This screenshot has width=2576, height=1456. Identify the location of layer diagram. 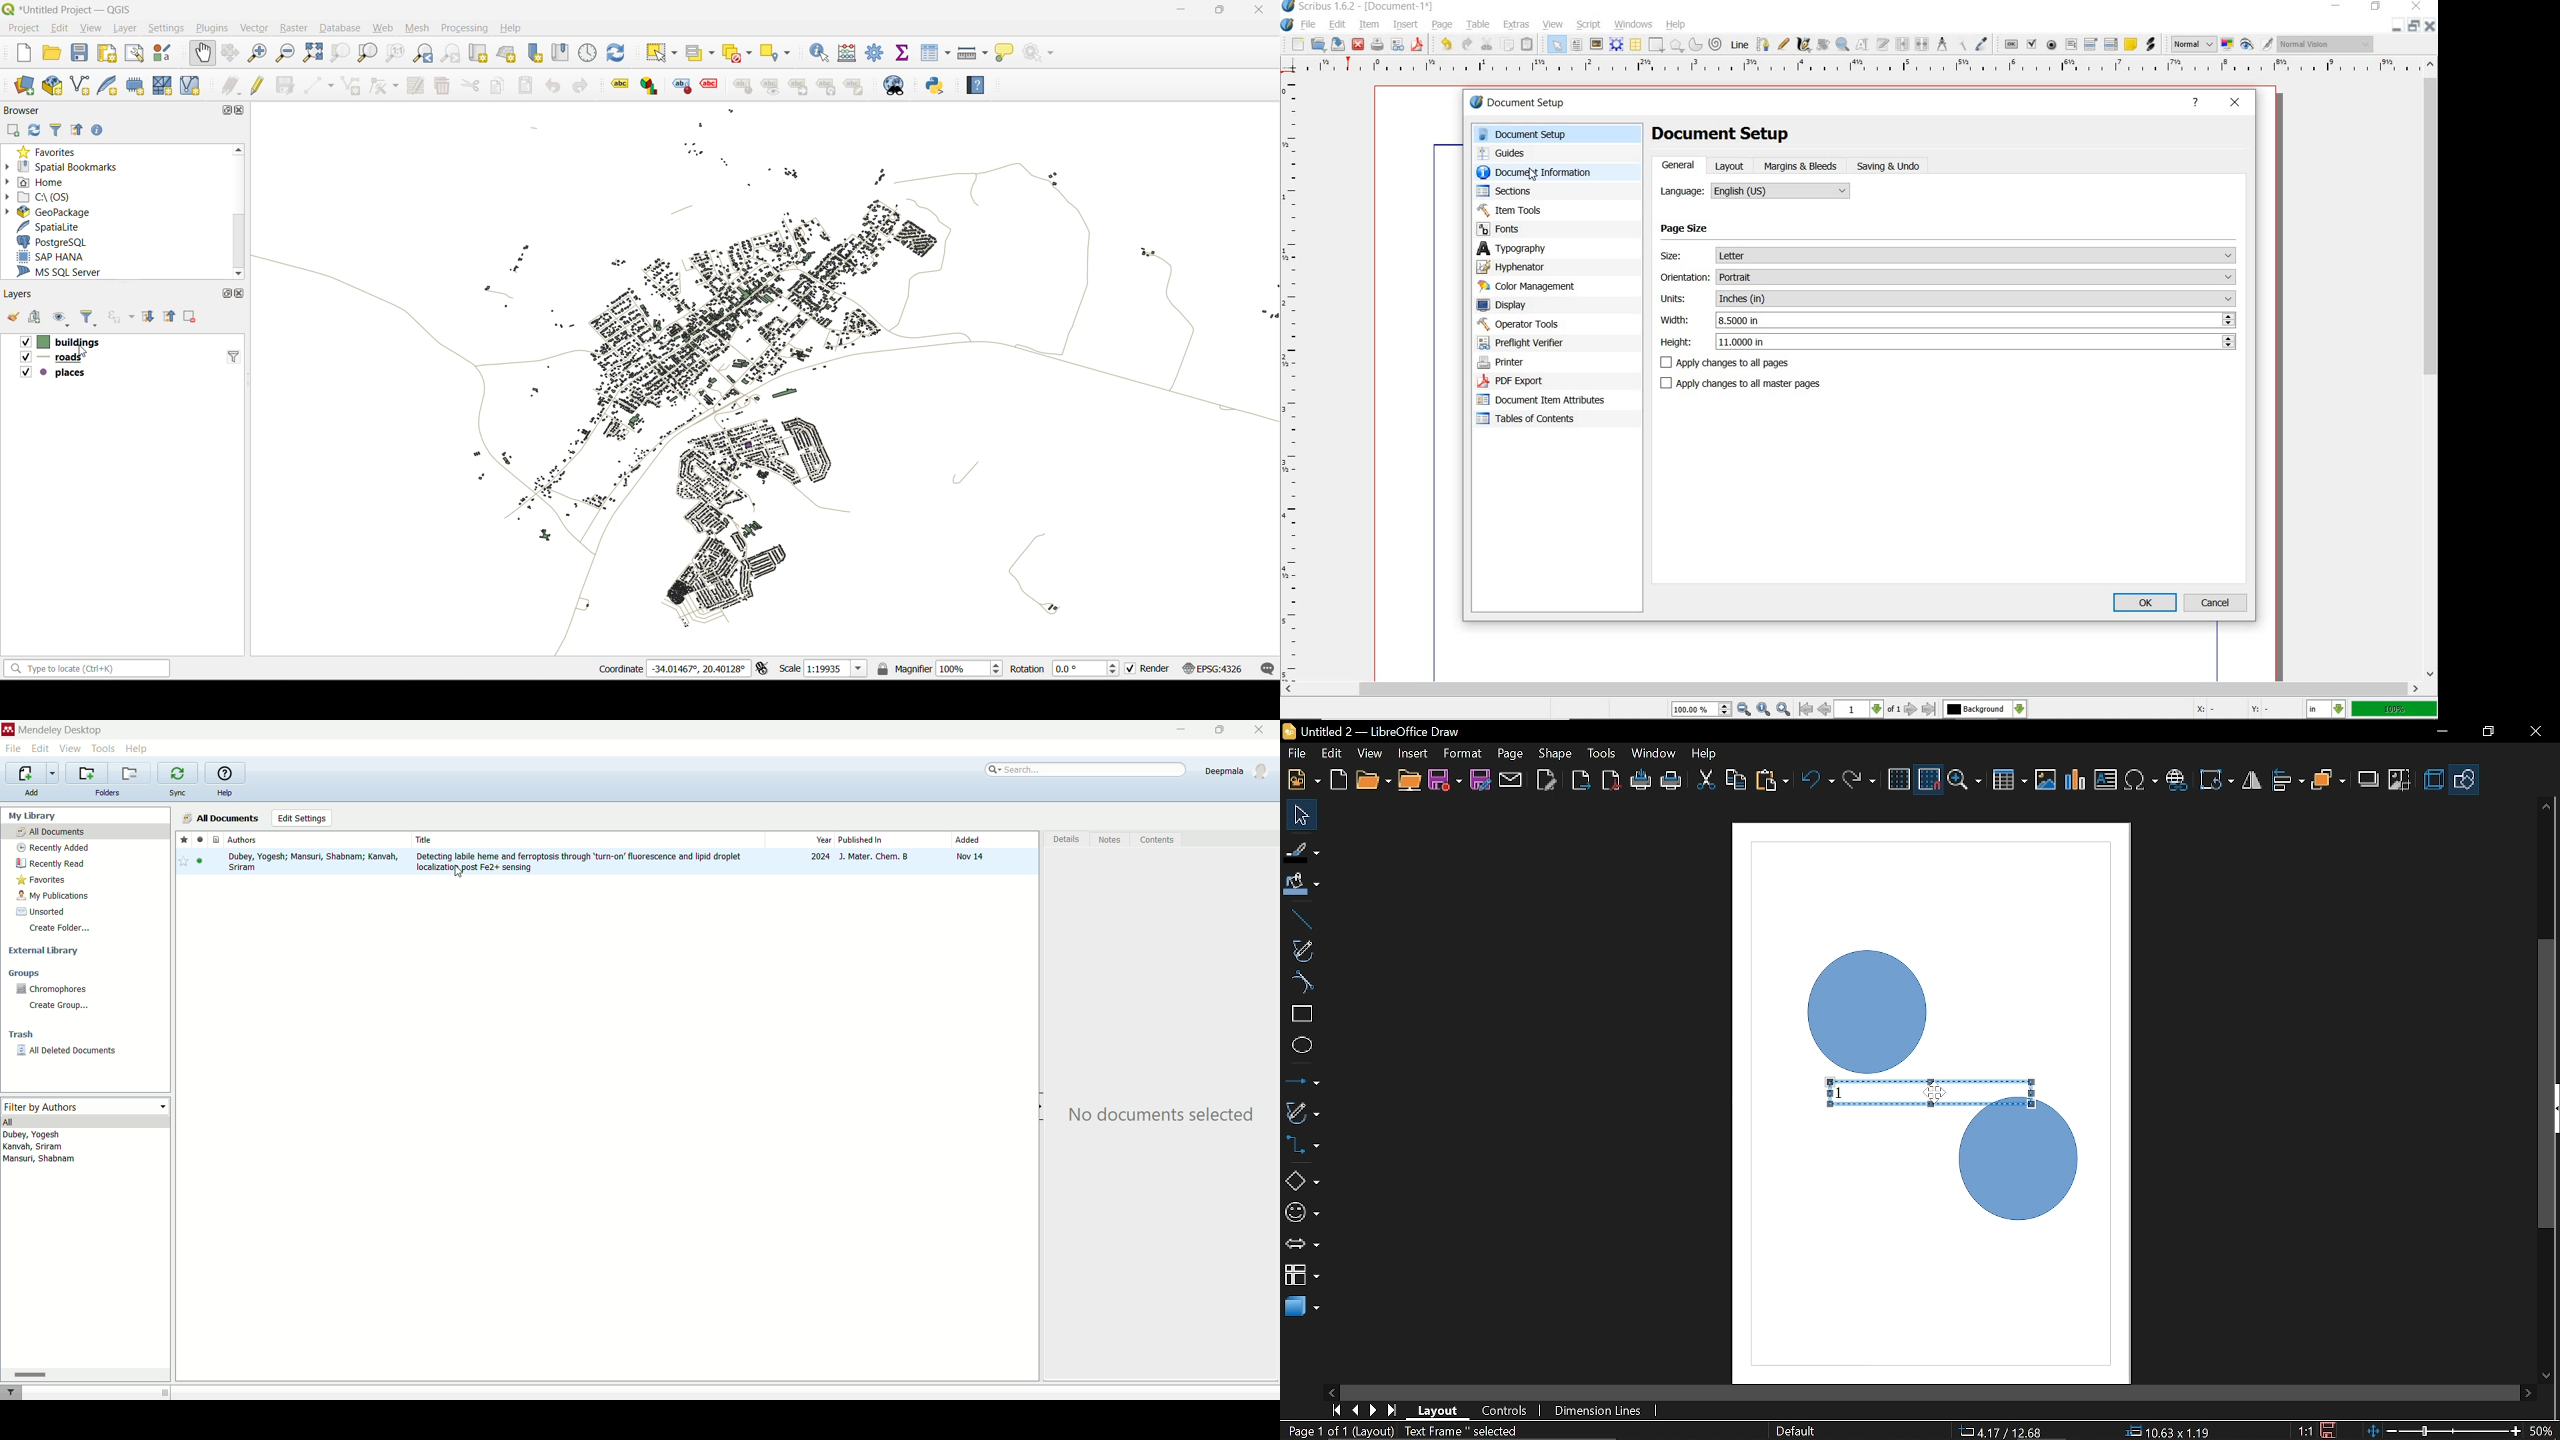
(652, 86).